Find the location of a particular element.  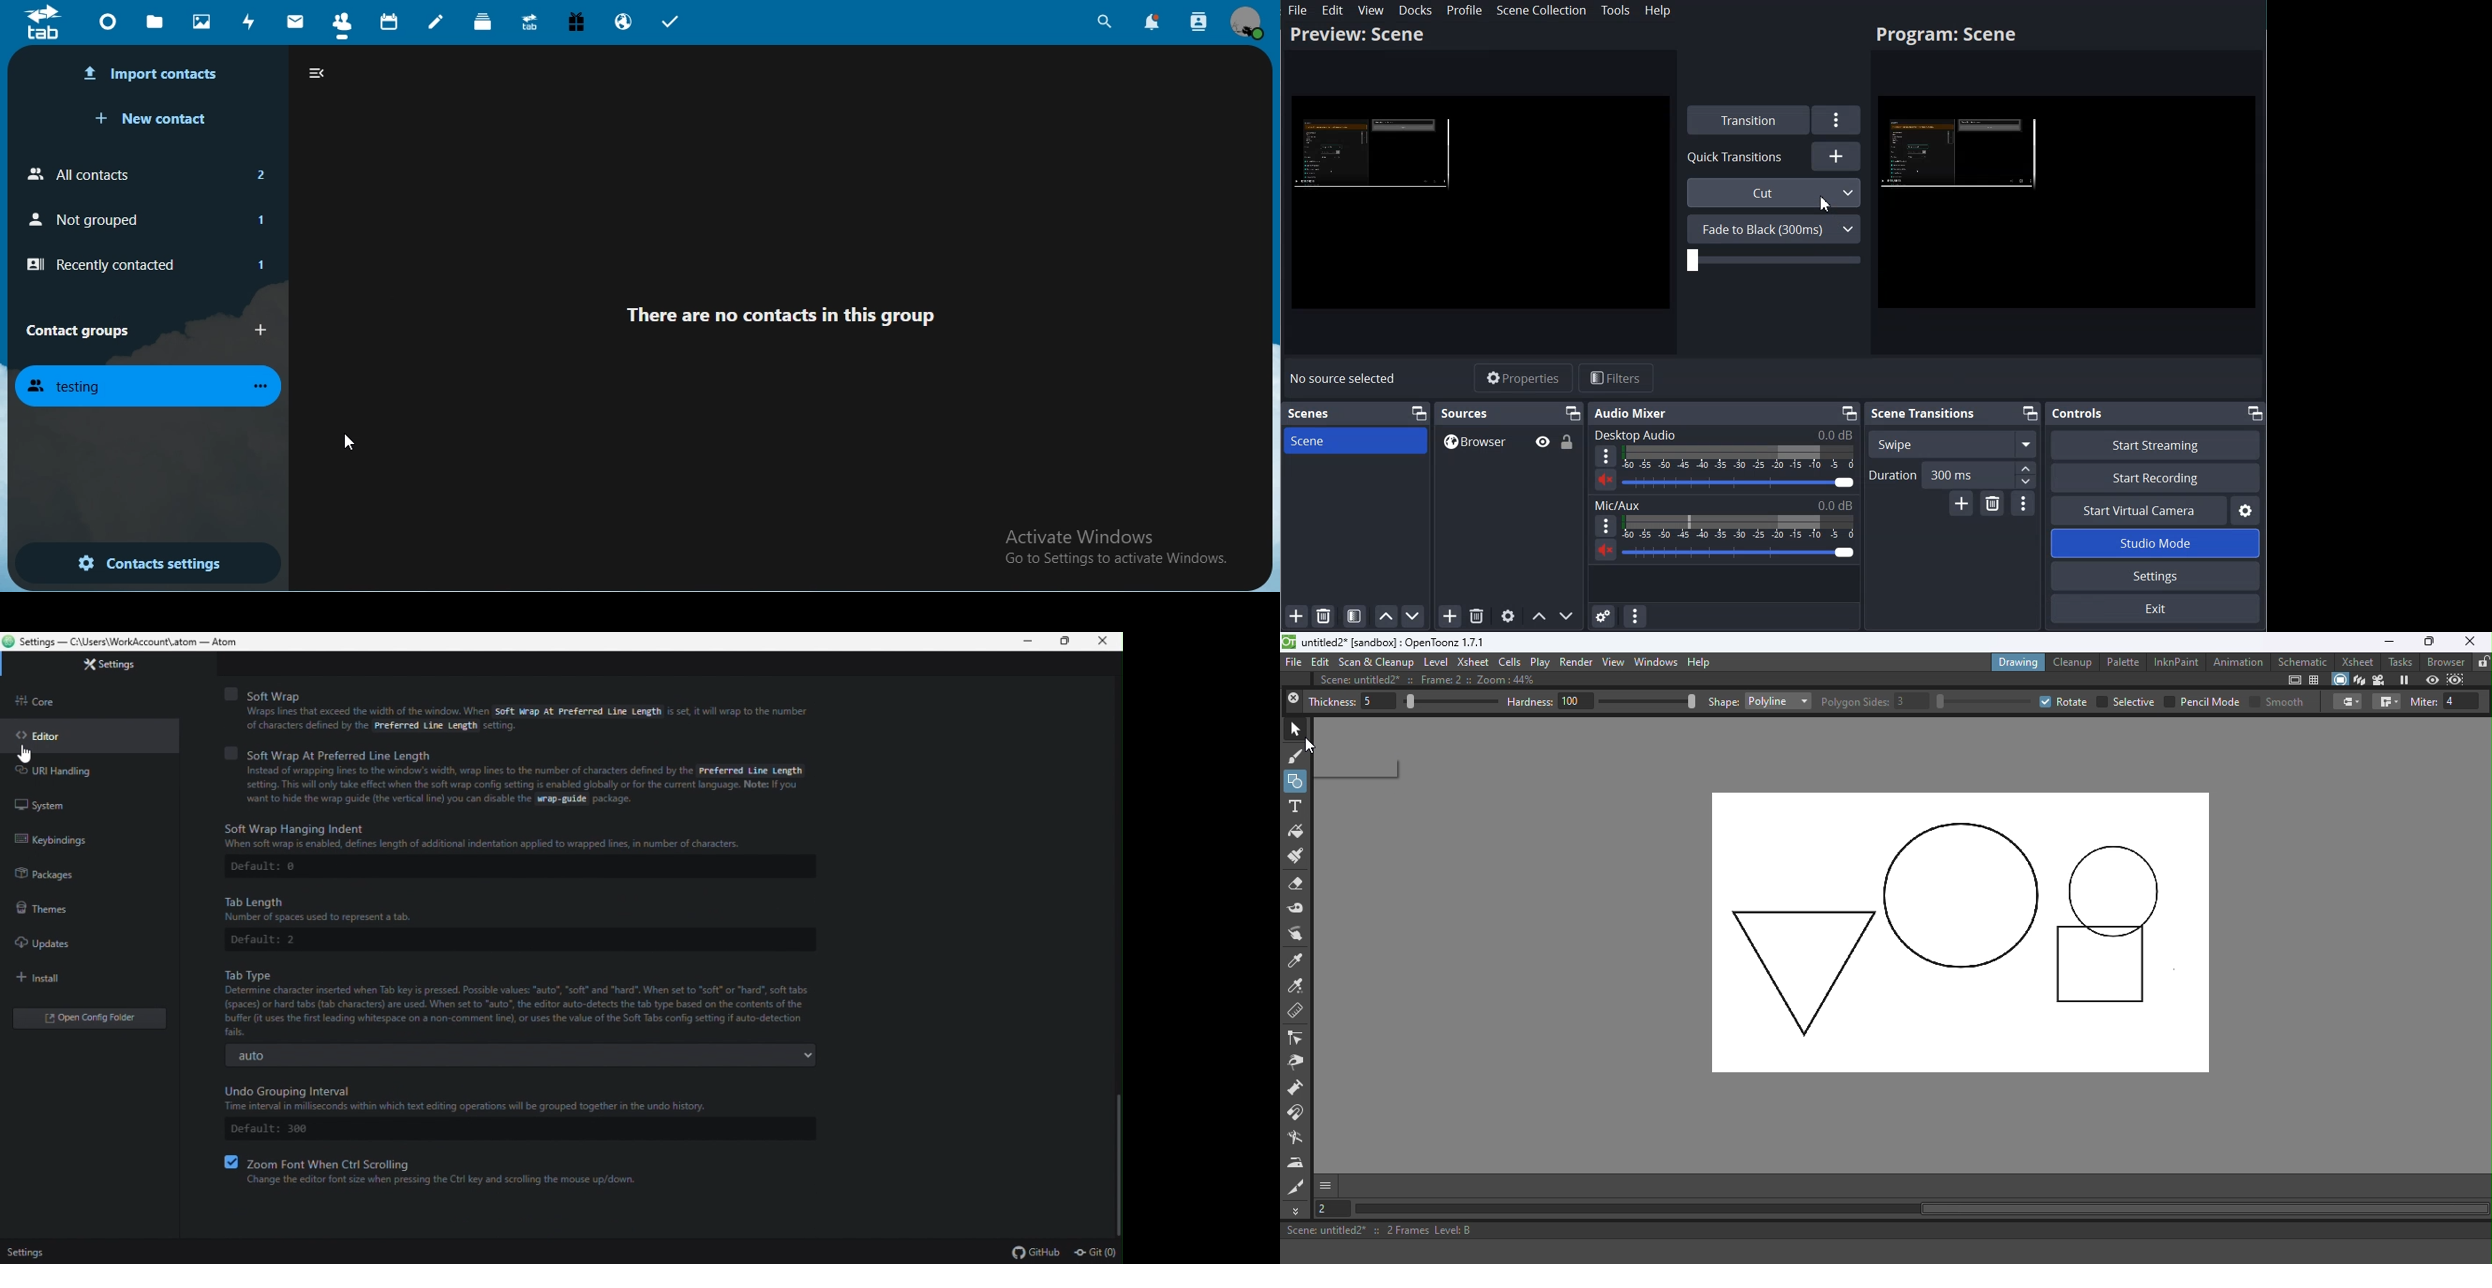

Start Streaming is located at coordinates (2155, 444).